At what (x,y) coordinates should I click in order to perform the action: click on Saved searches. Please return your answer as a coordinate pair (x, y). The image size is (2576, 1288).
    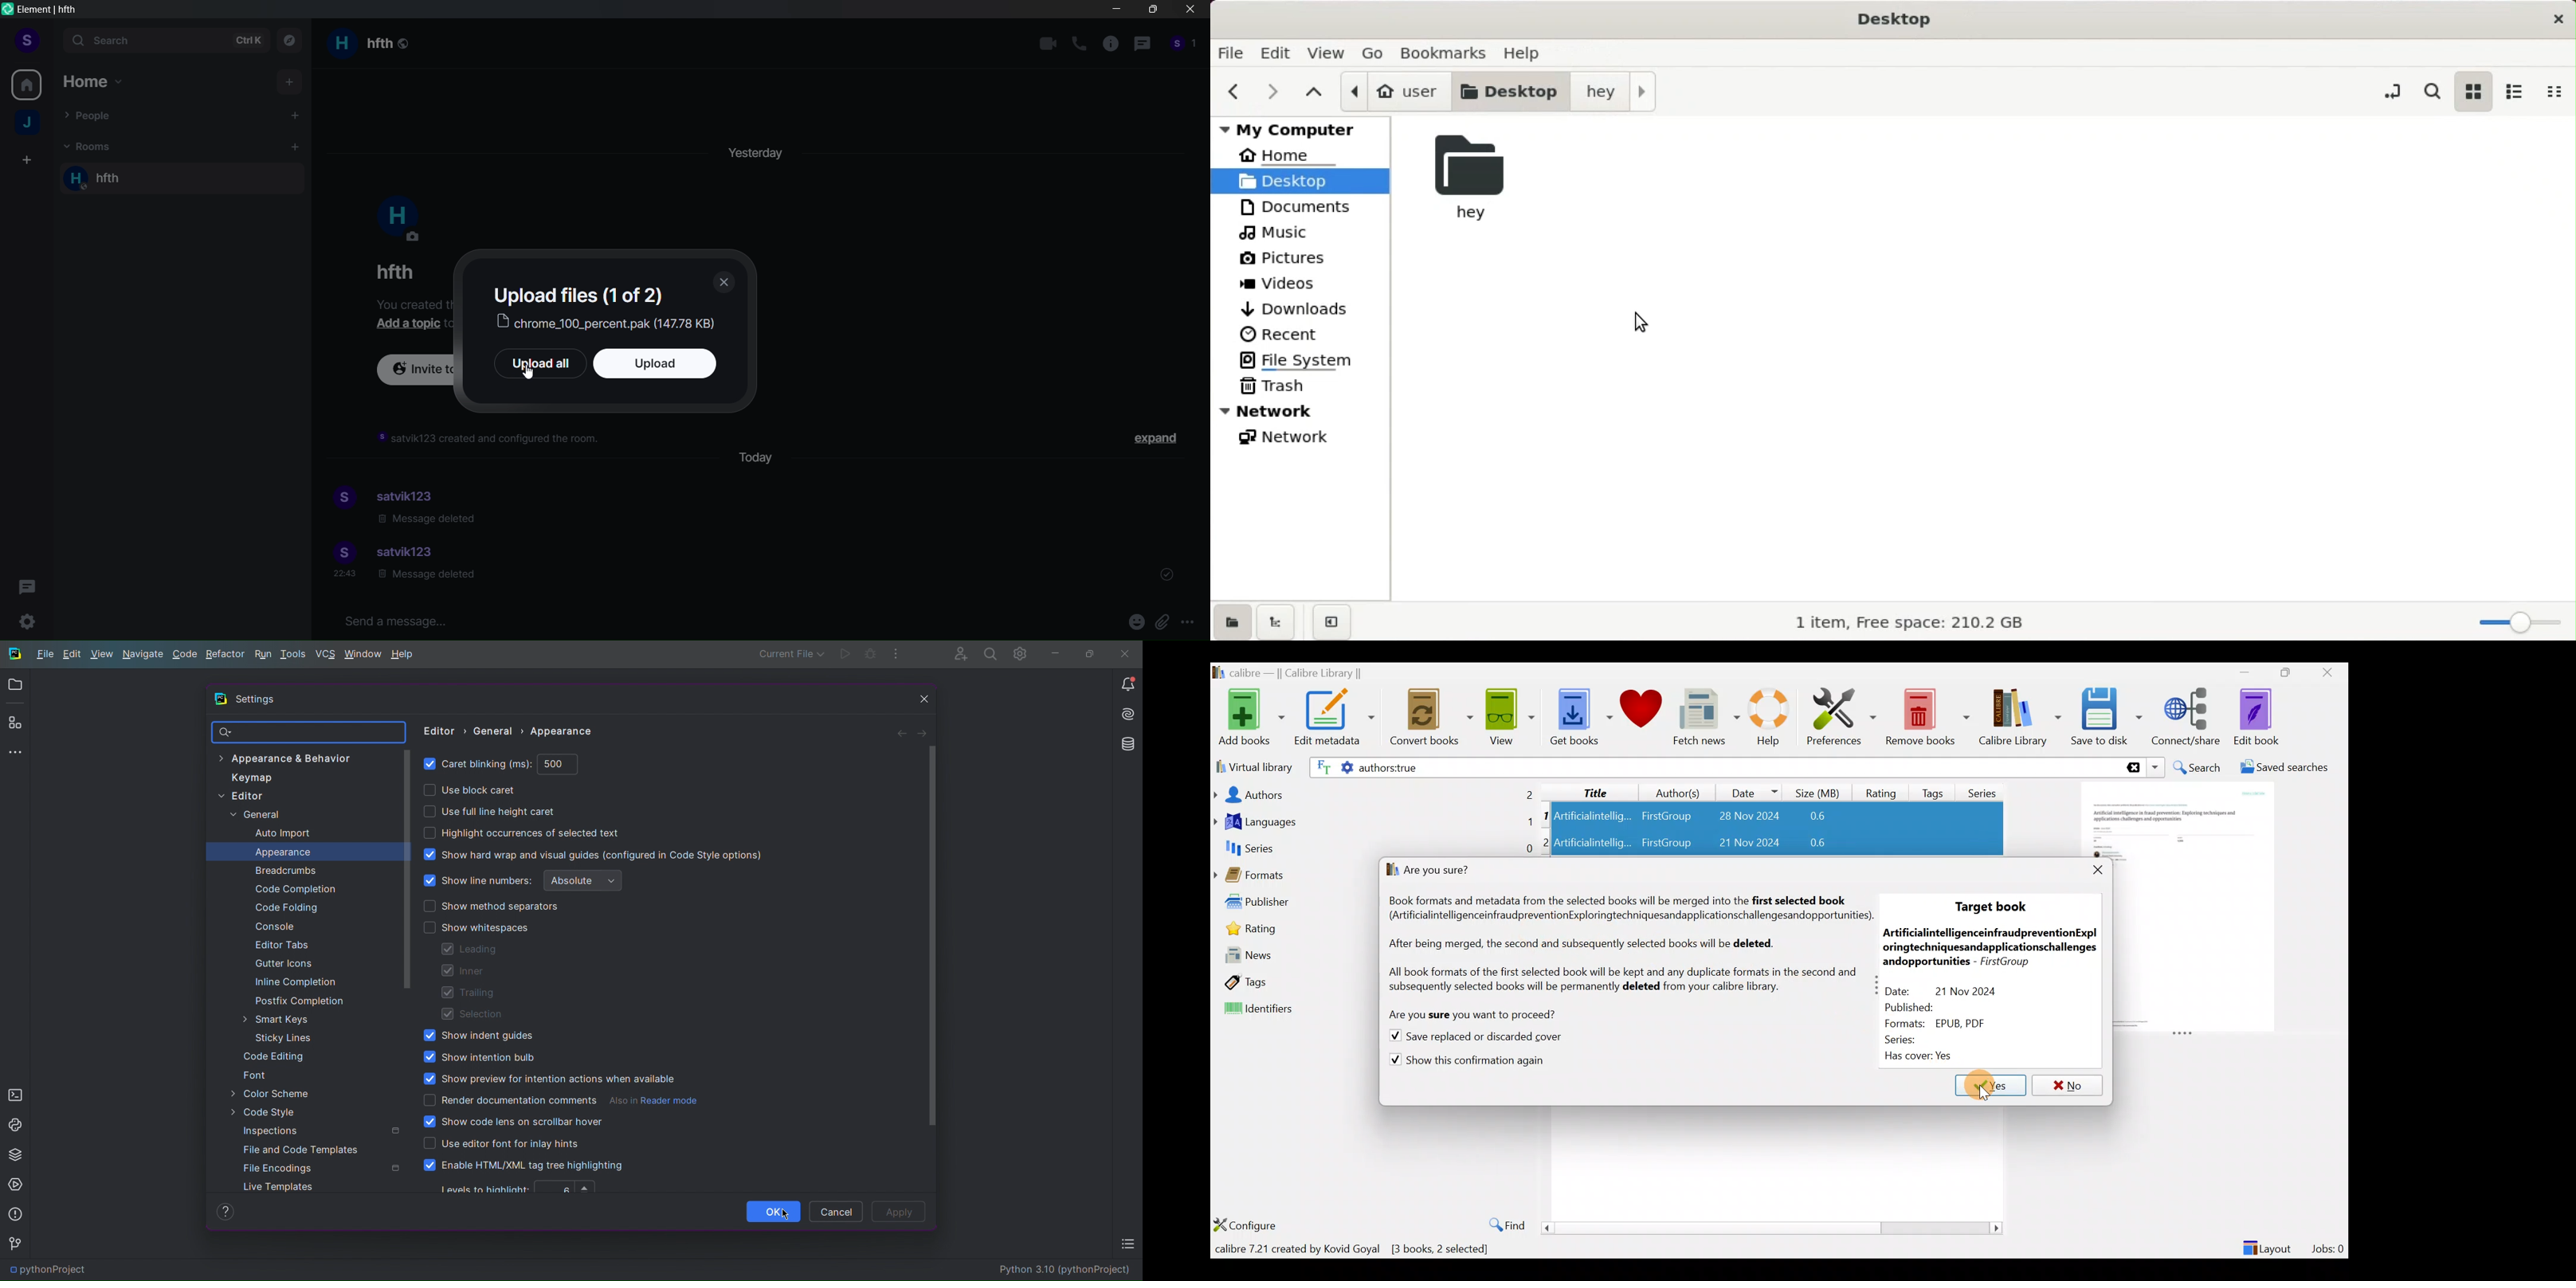
    Looking at the image, I should click on (2288, 769).